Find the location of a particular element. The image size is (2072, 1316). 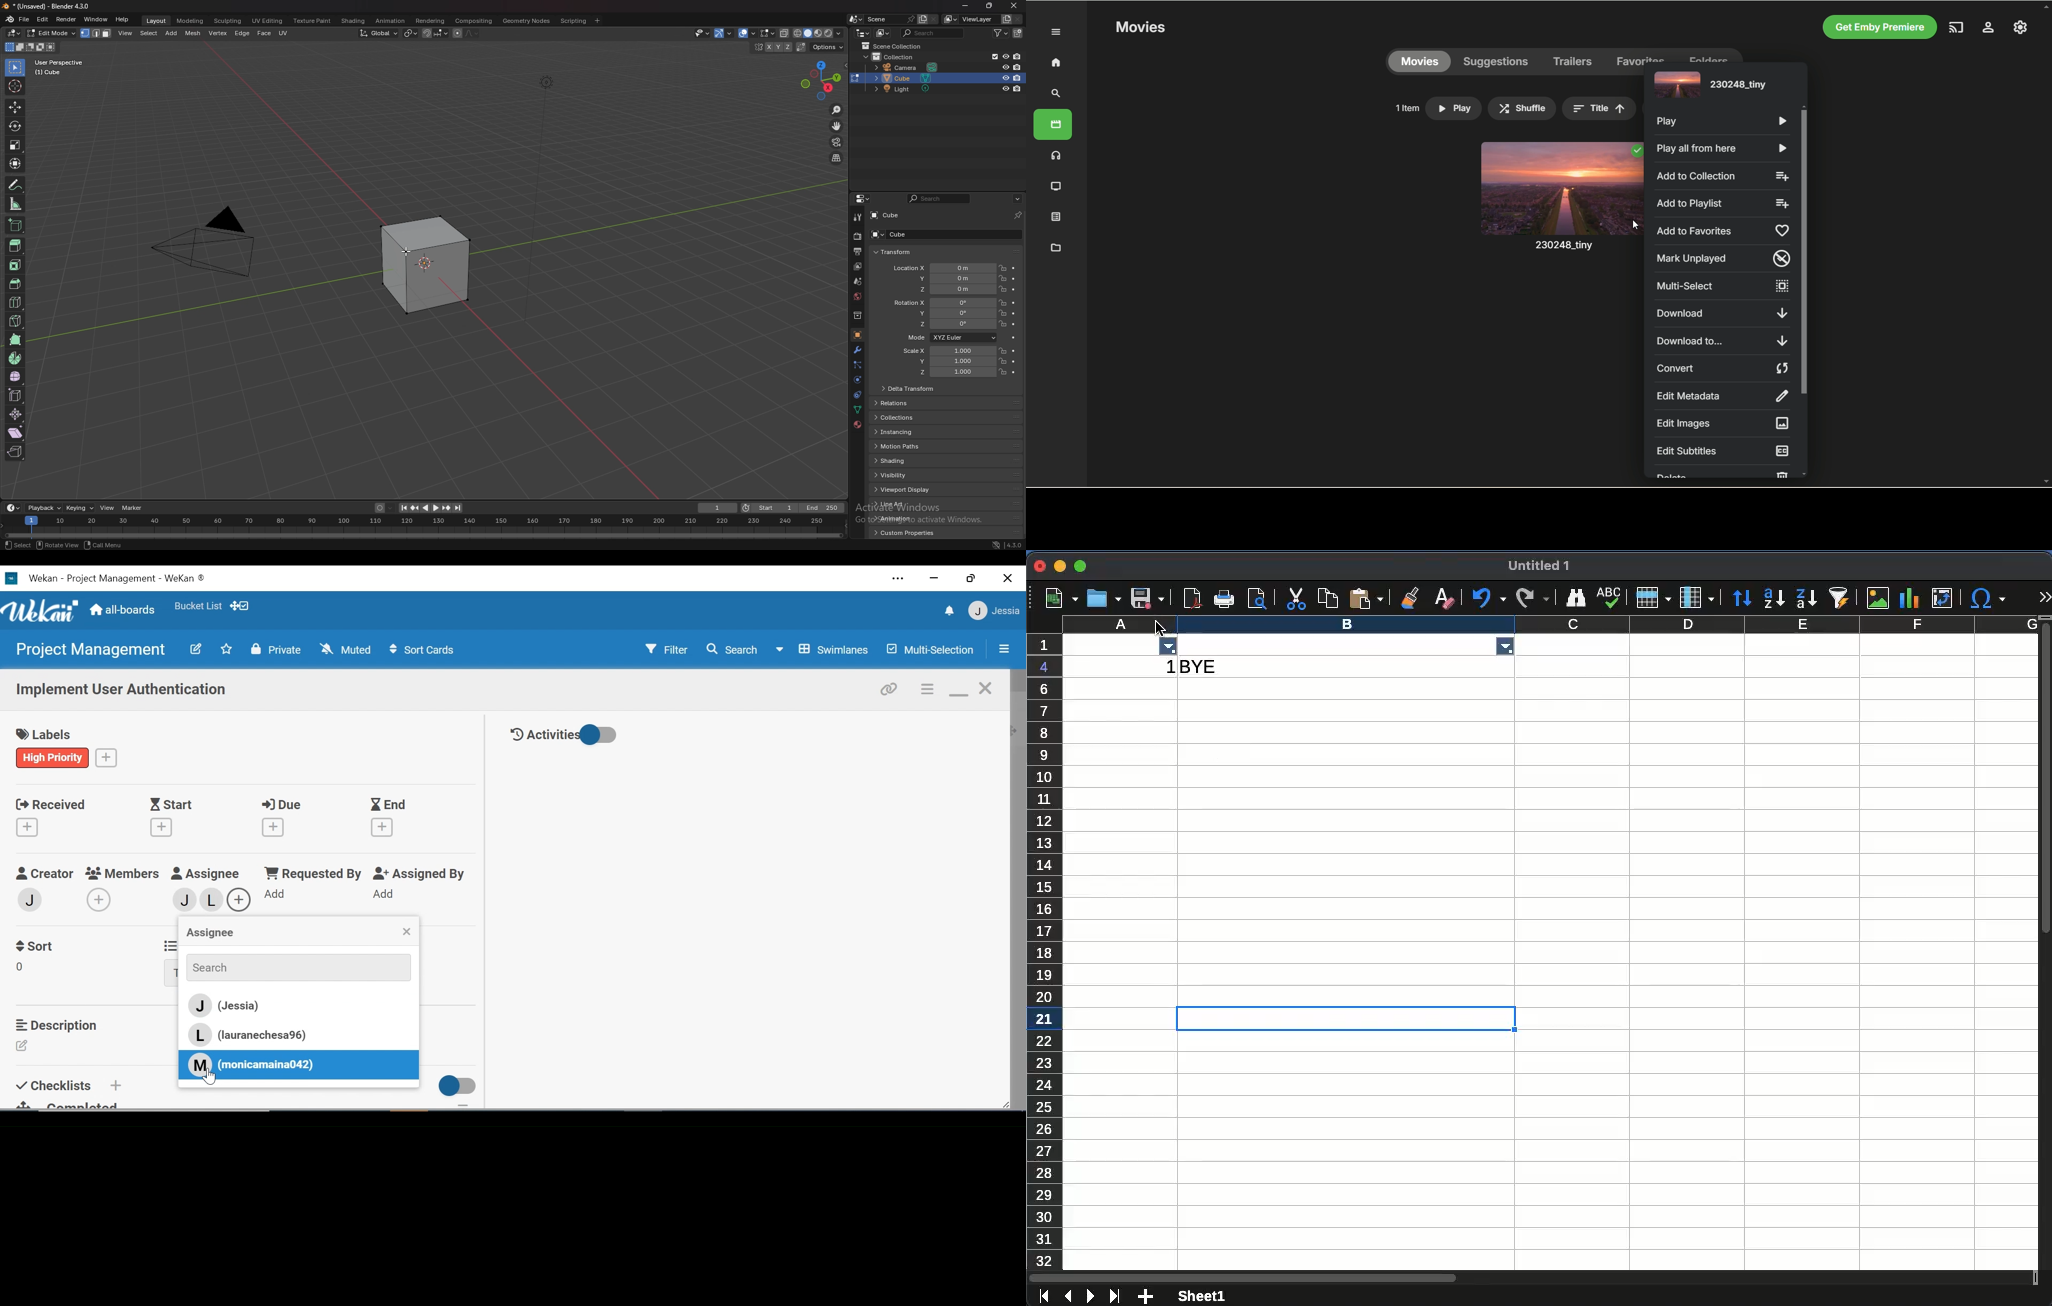

lock location is located at coordinates (1004, 303).